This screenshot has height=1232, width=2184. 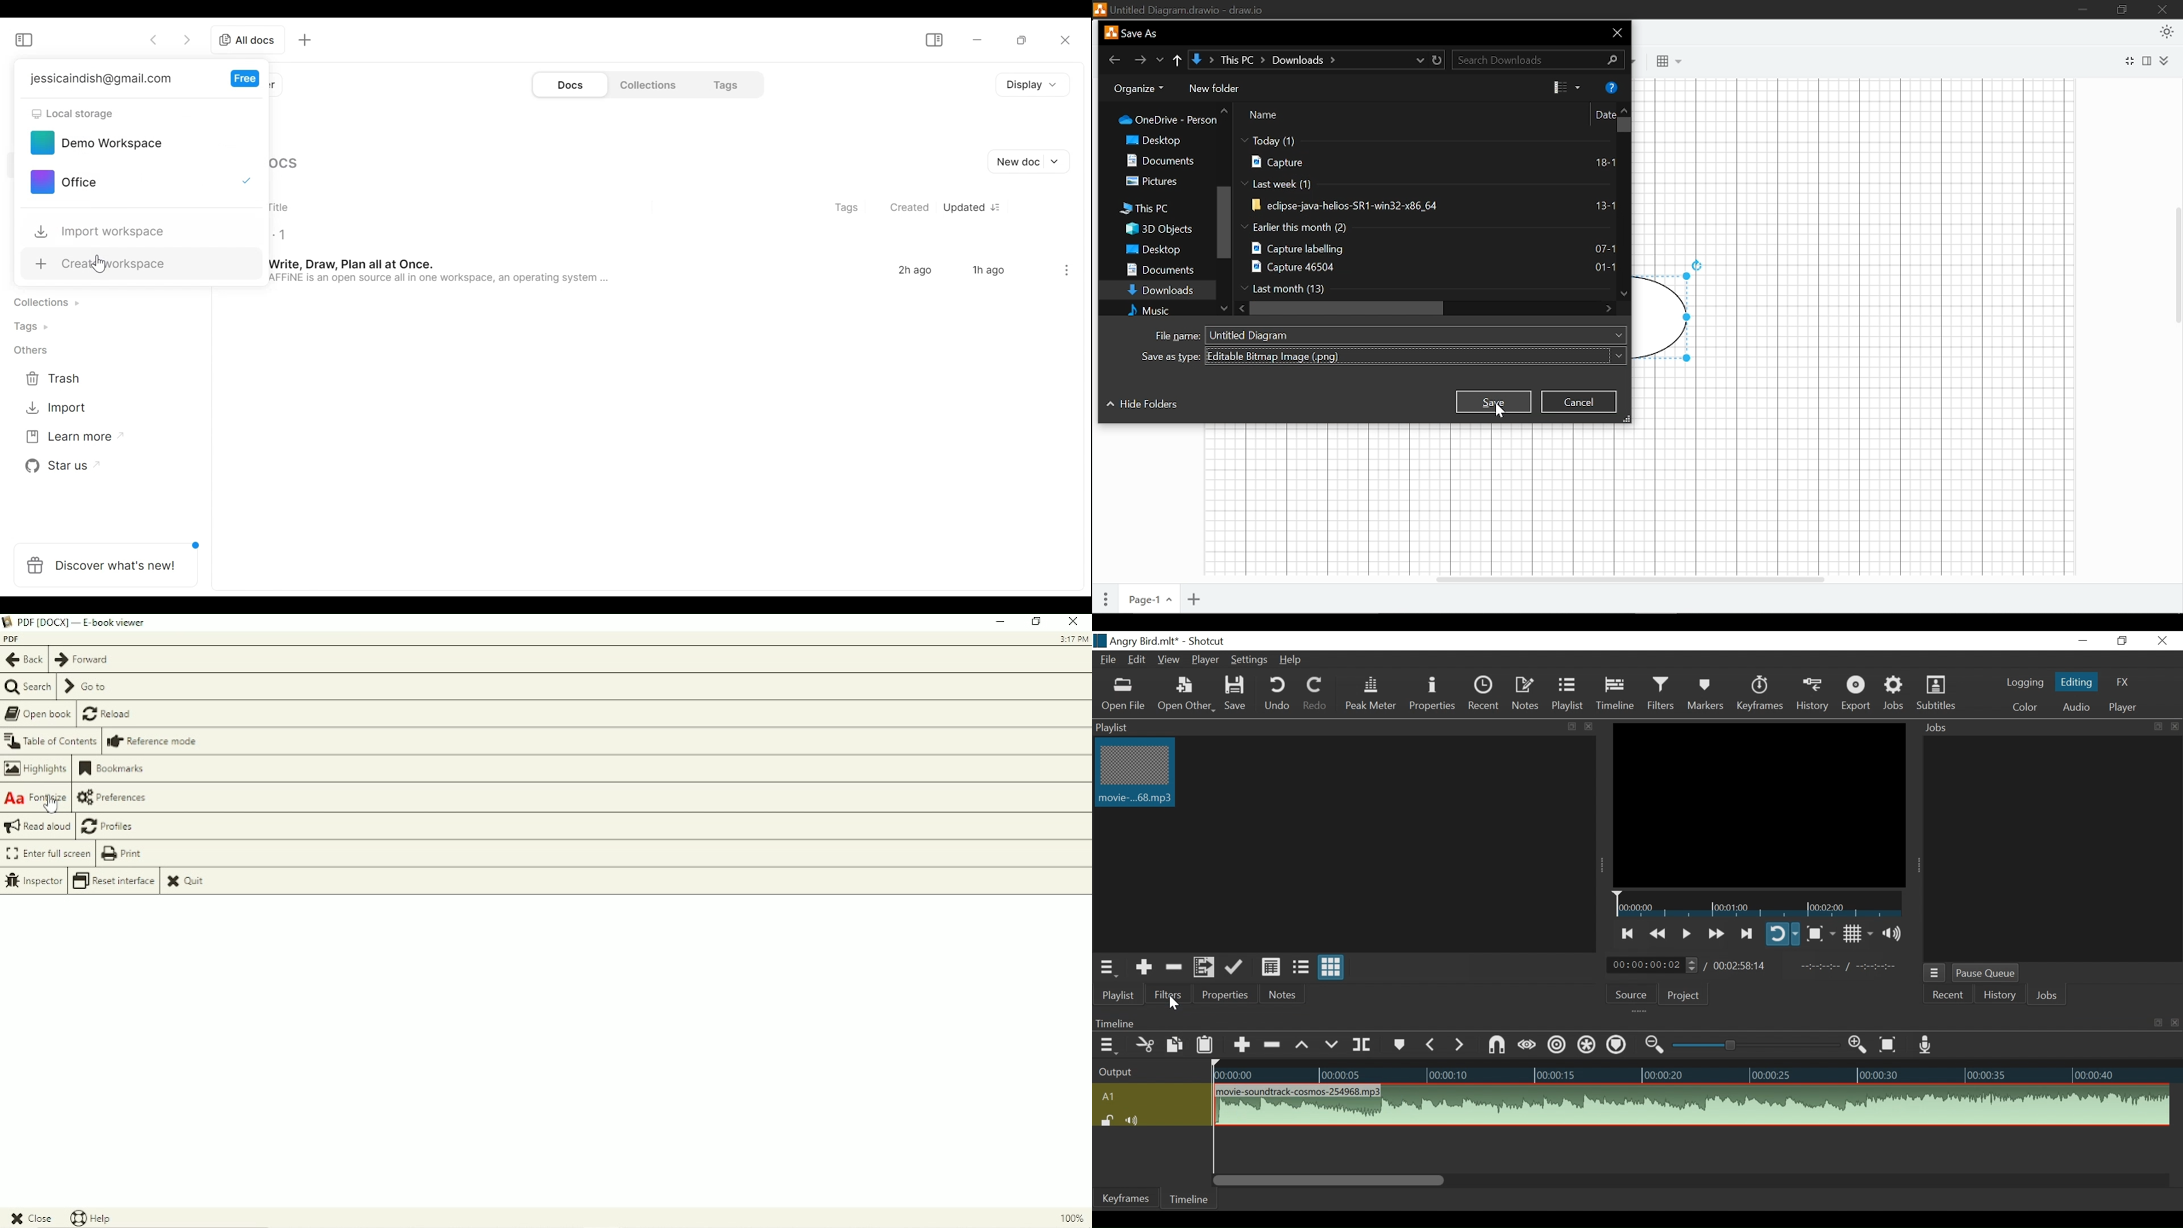 What do you see at coordinates (1821, 933) in the screenshot?
I see `Toggle Zoom` at bounding box center [1821, 933].